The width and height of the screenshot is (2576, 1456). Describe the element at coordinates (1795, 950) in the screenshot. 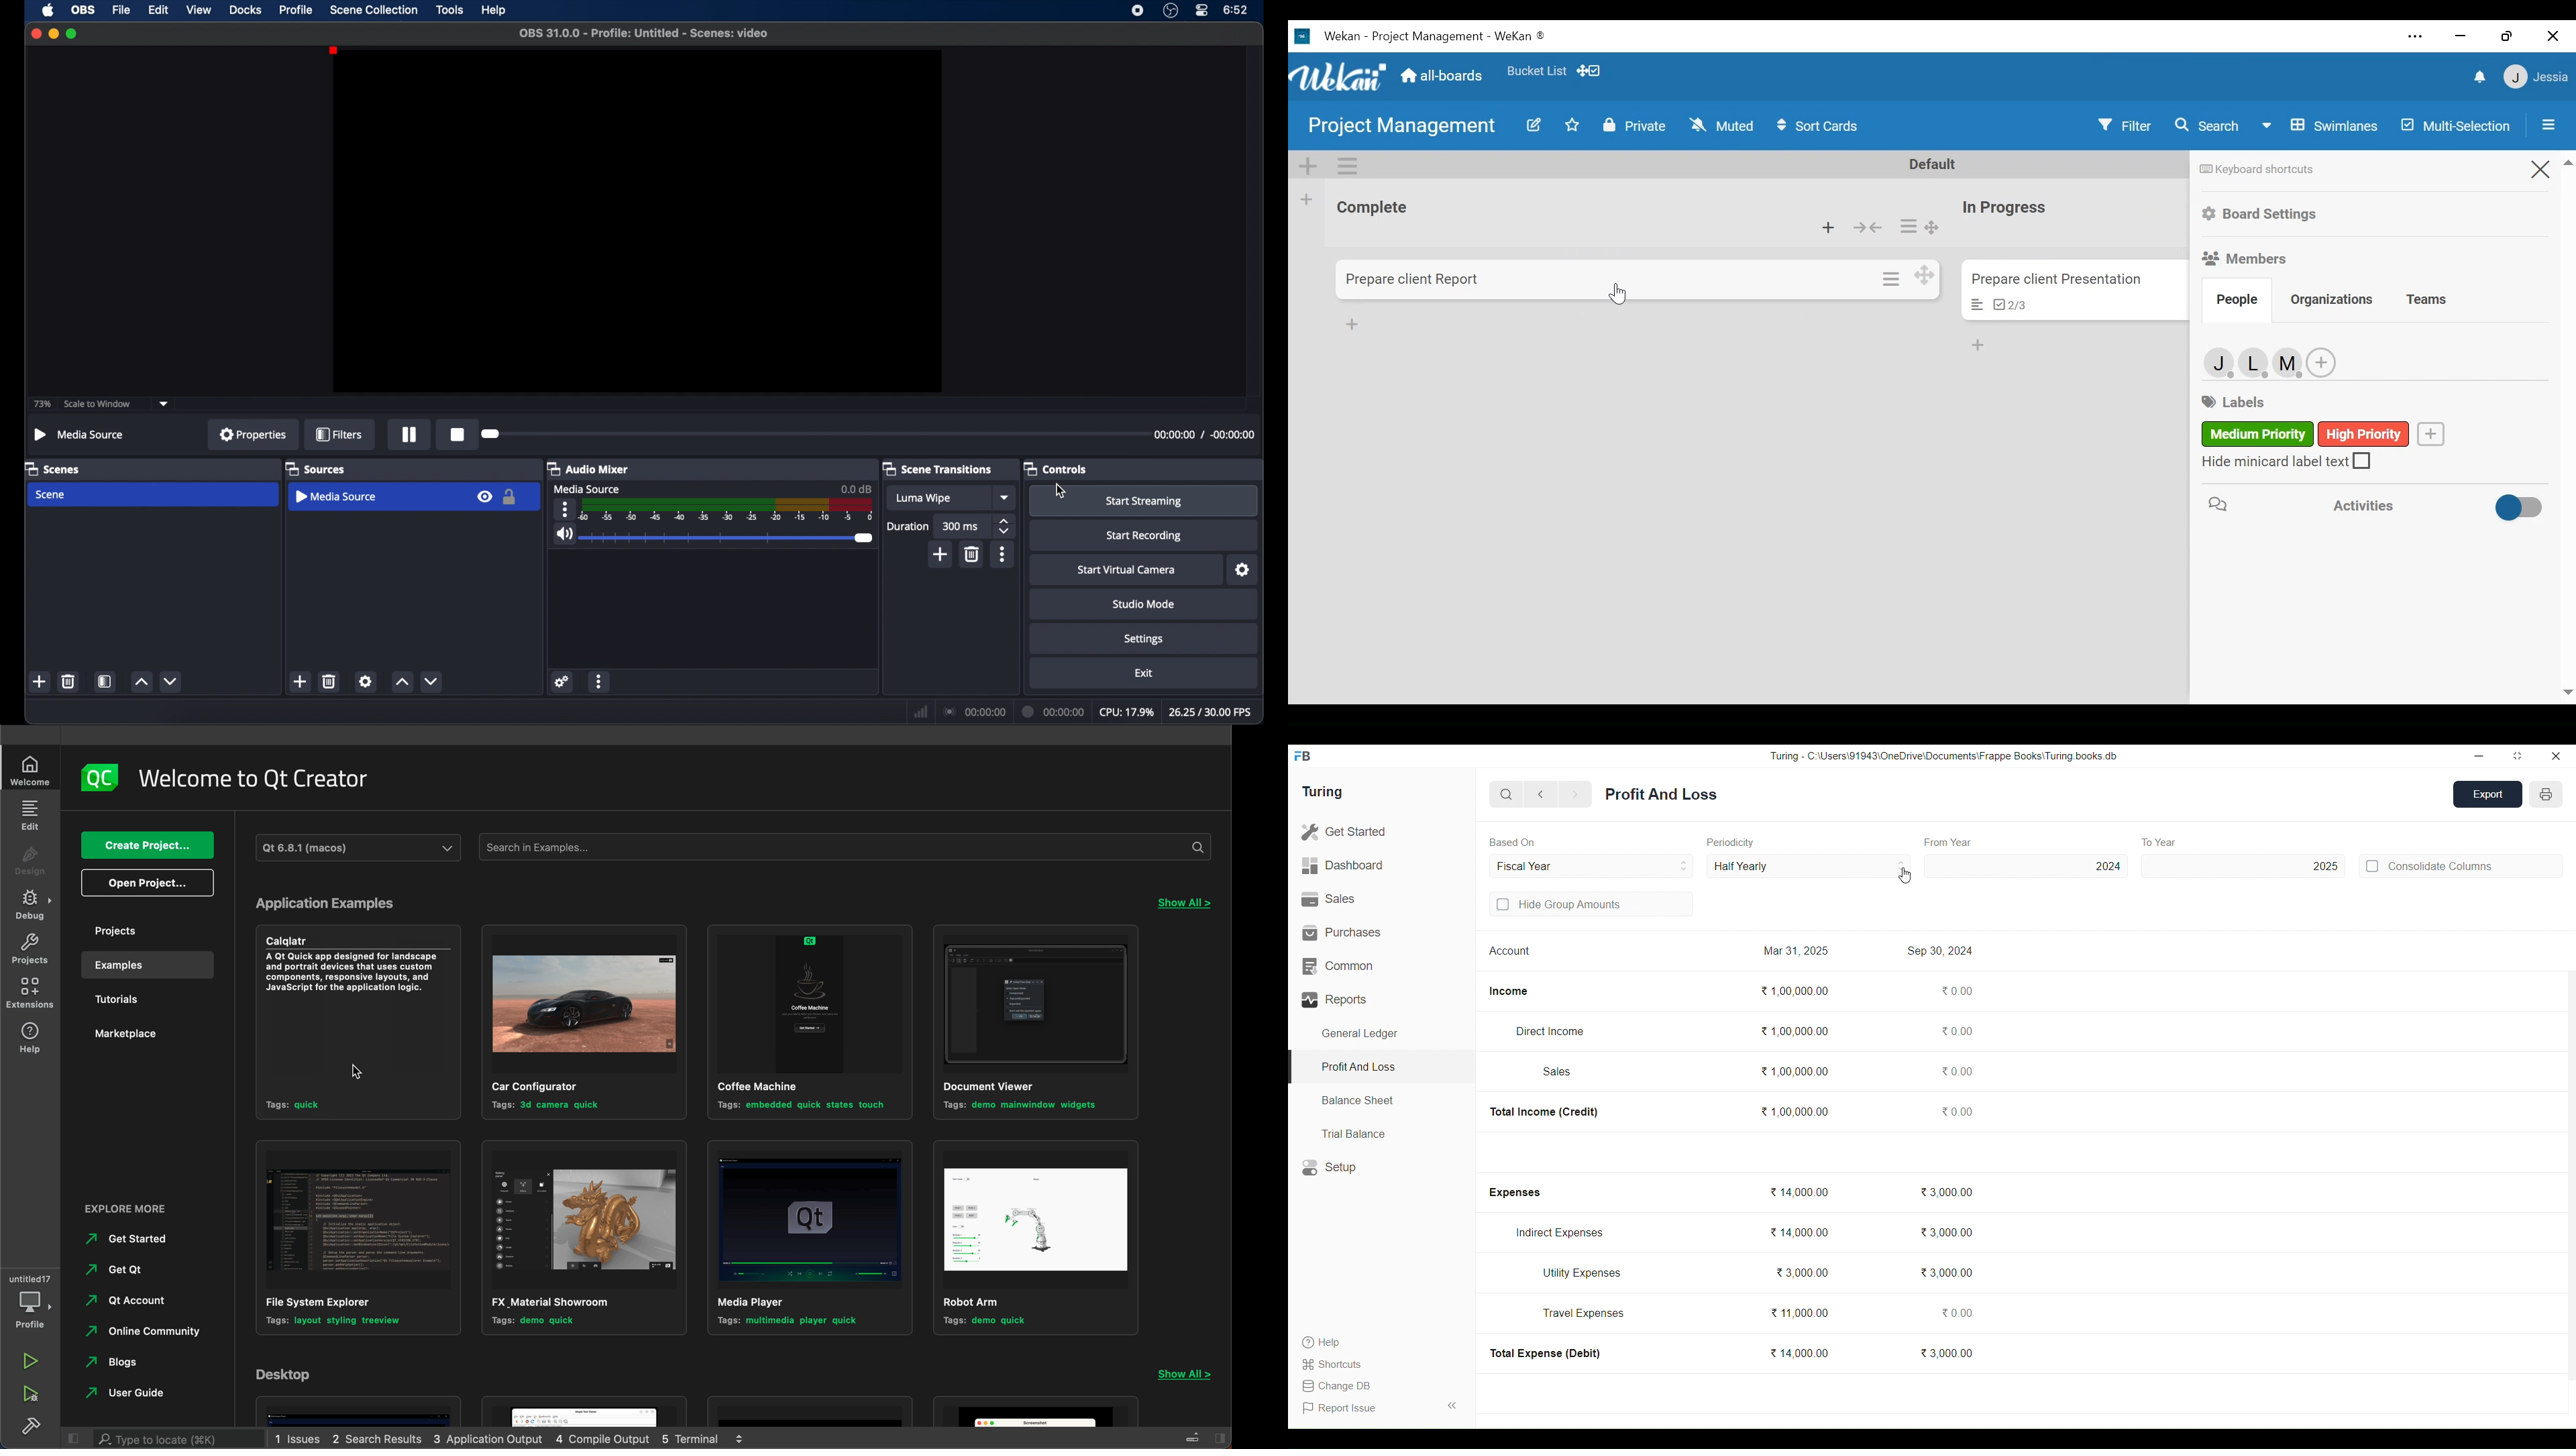

I see `Mar 31, 2025` at that location.